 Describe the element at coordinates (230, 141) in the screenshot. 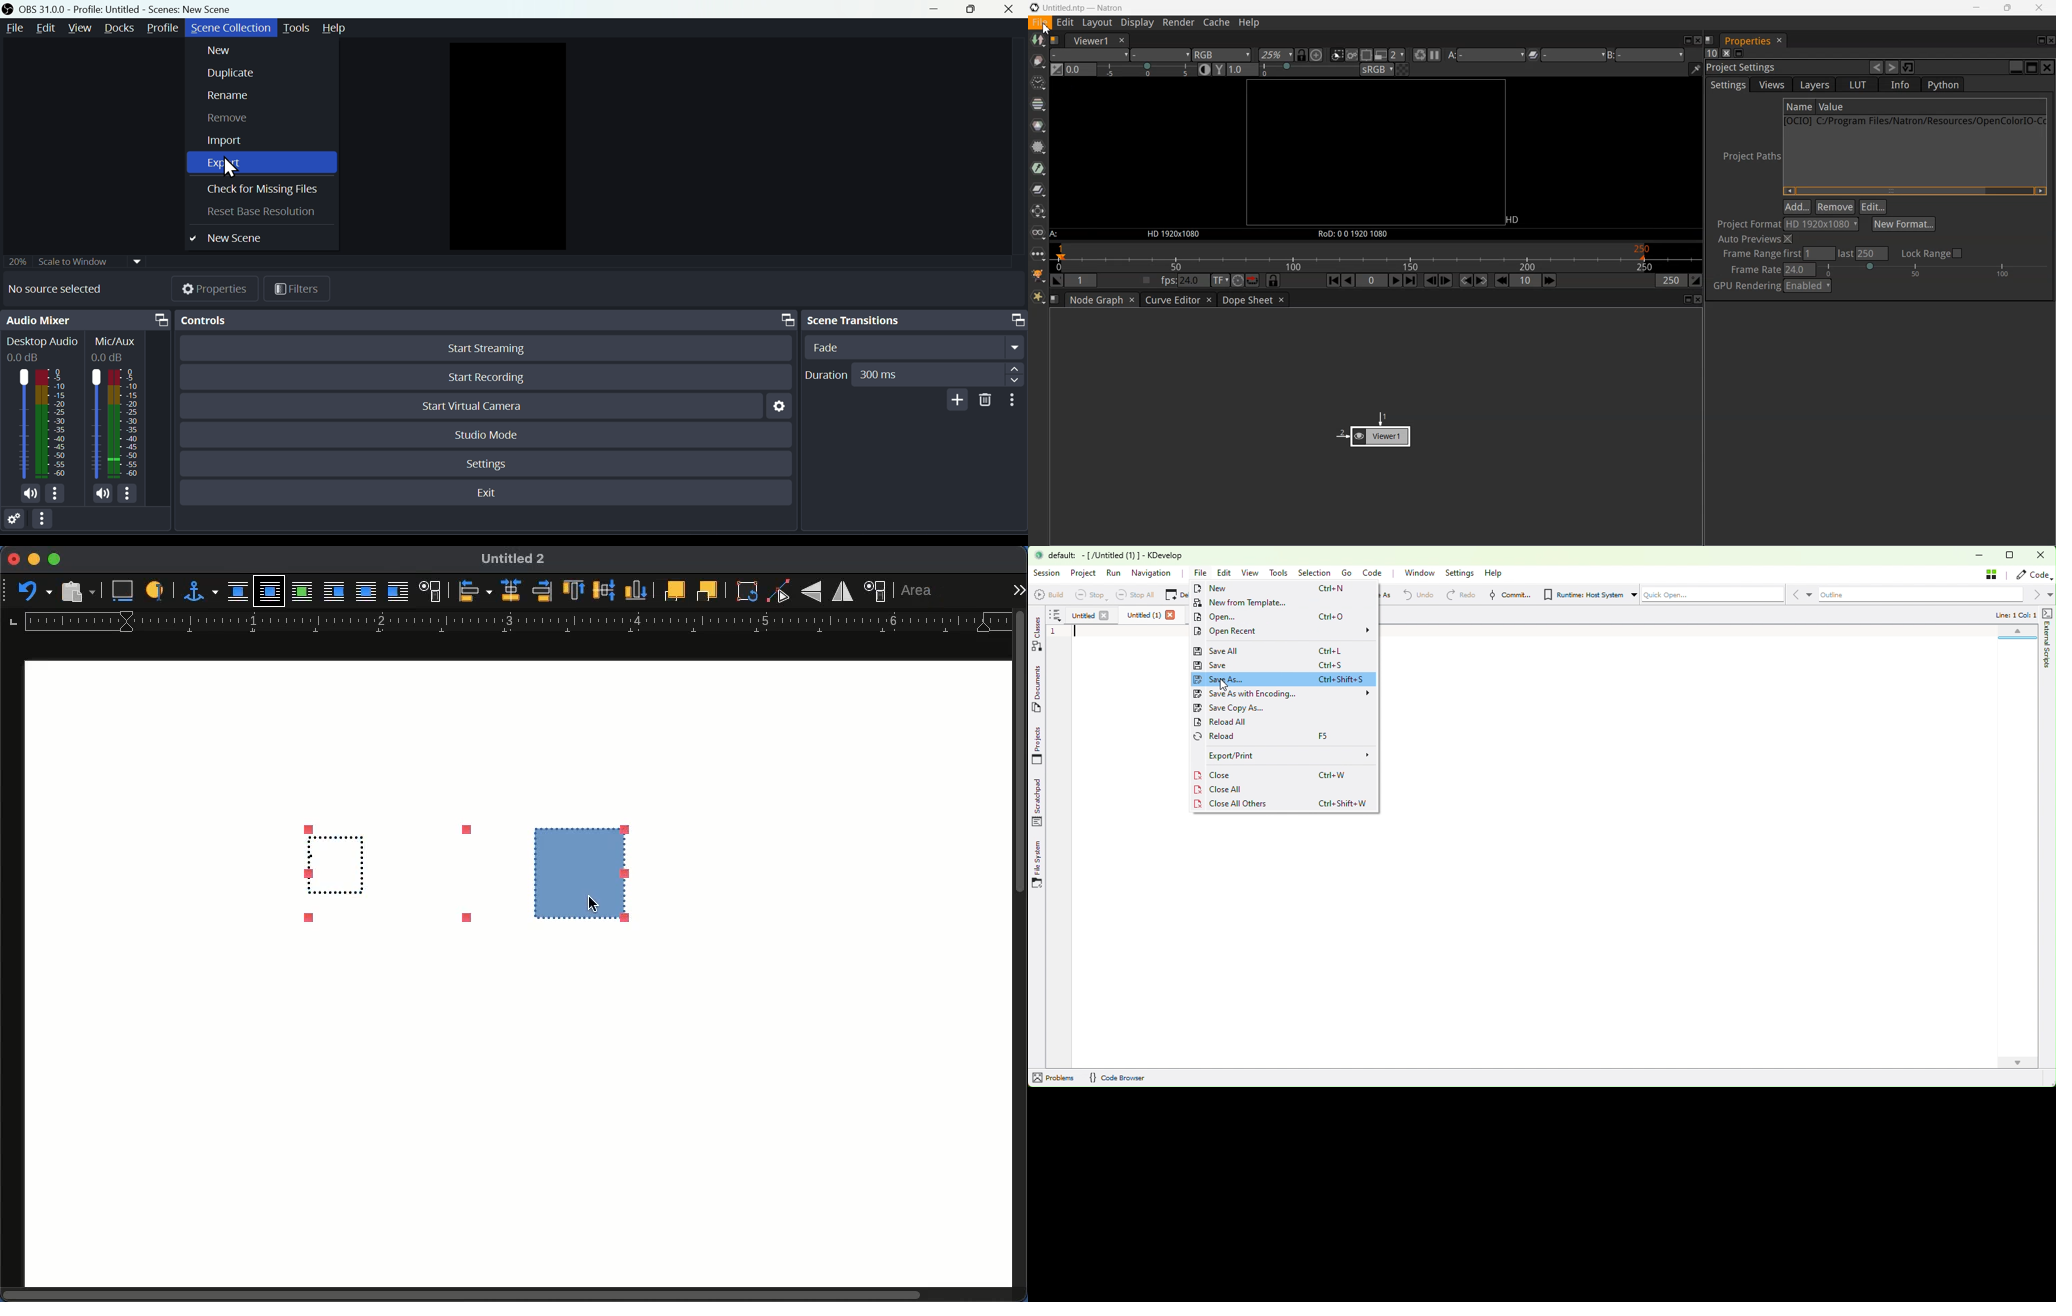

I see `import` at that location.